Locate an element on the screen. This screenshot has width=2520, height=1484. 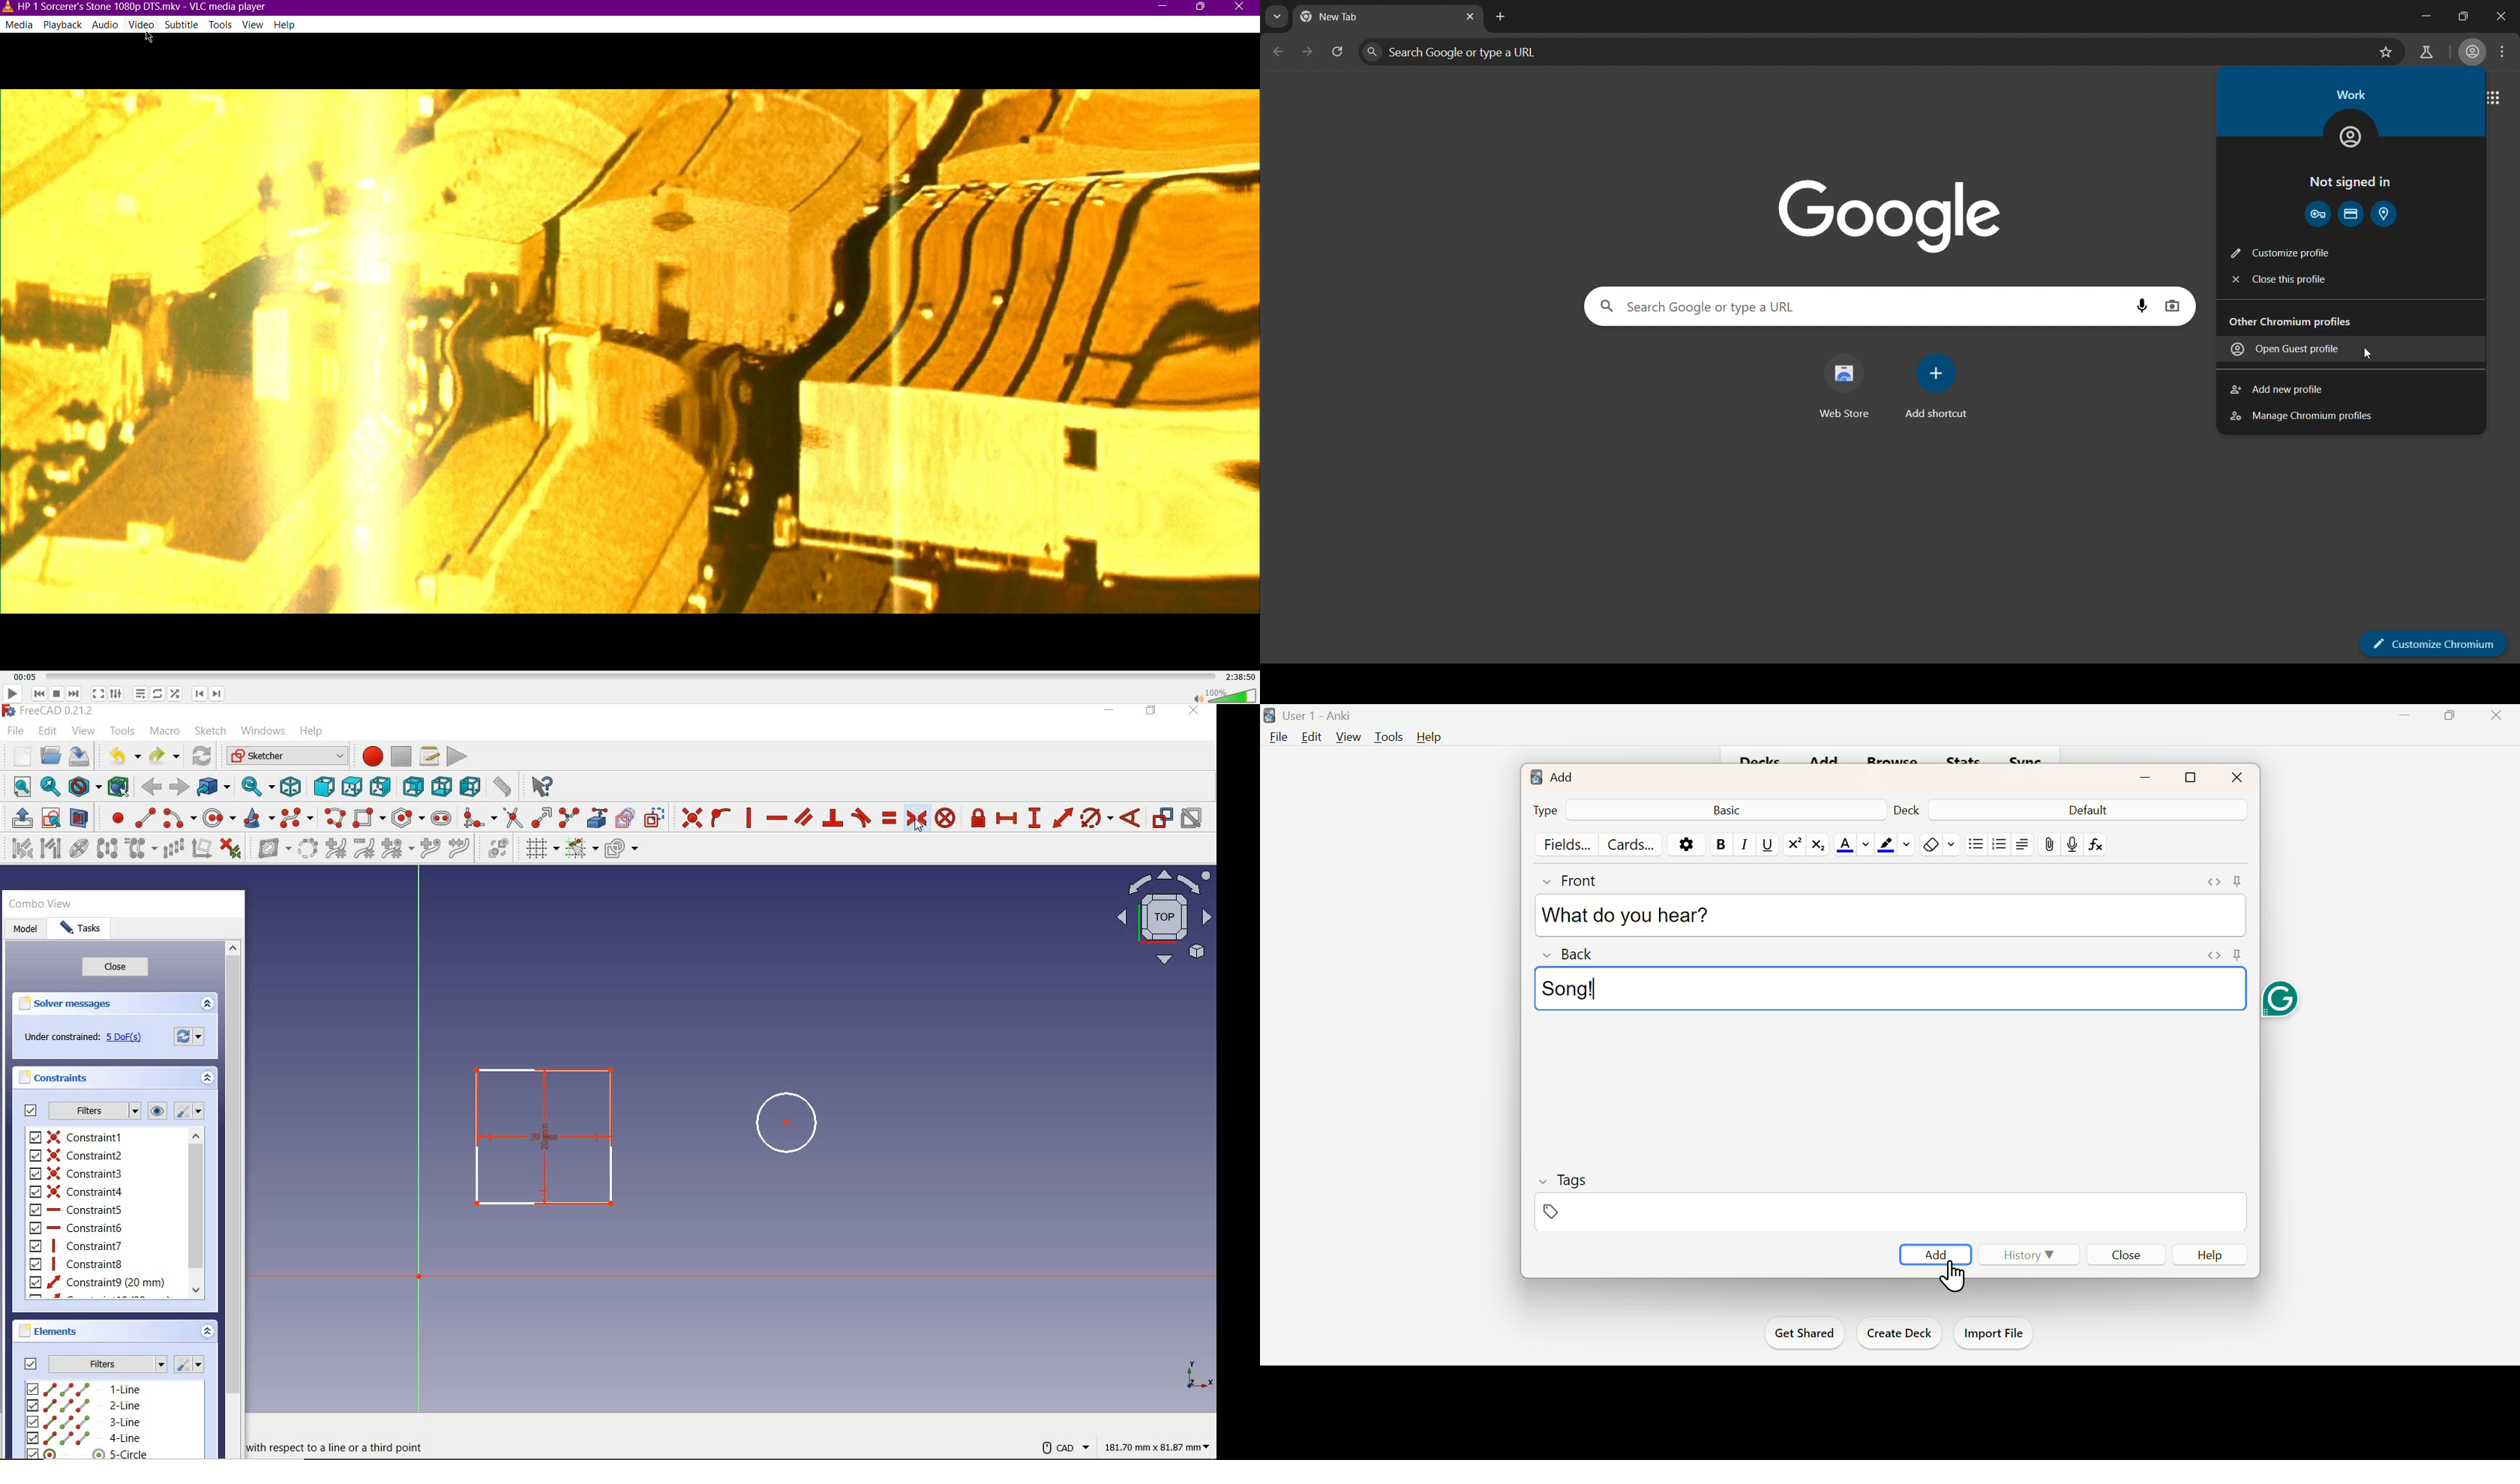
End time is located at coordinates (1238, 679).